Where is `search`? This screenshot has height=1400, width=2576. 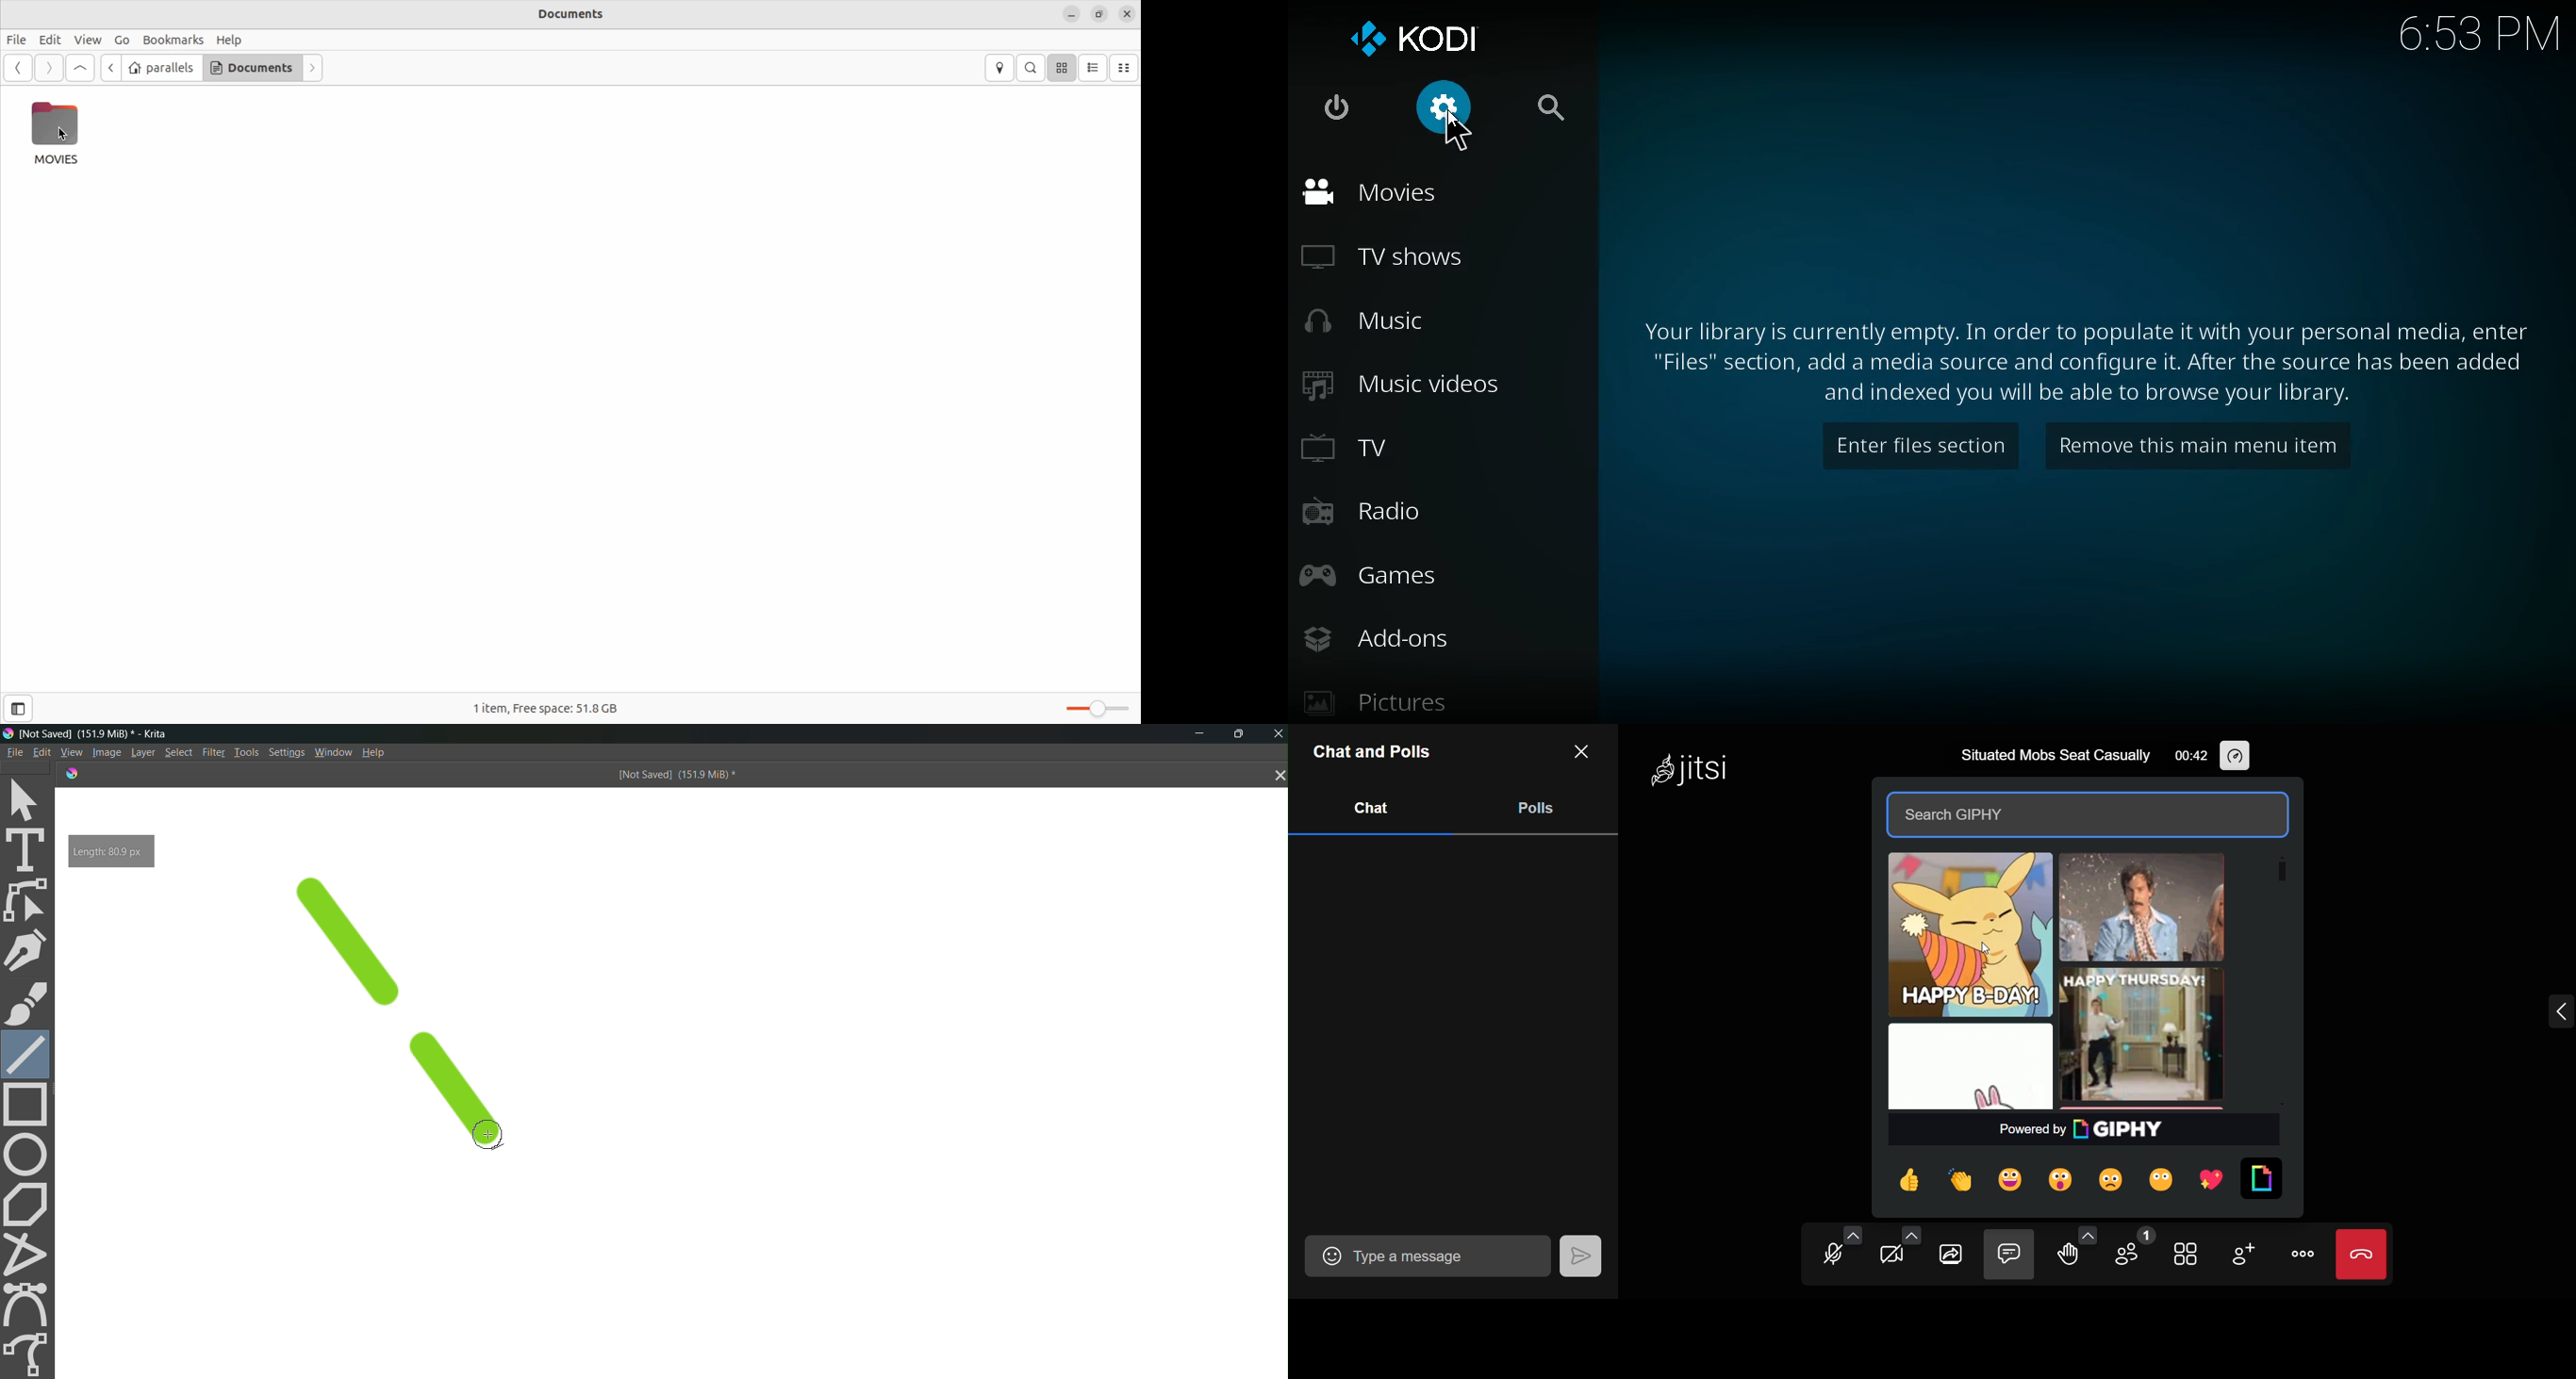
search is located at coordinates (1553, 113).